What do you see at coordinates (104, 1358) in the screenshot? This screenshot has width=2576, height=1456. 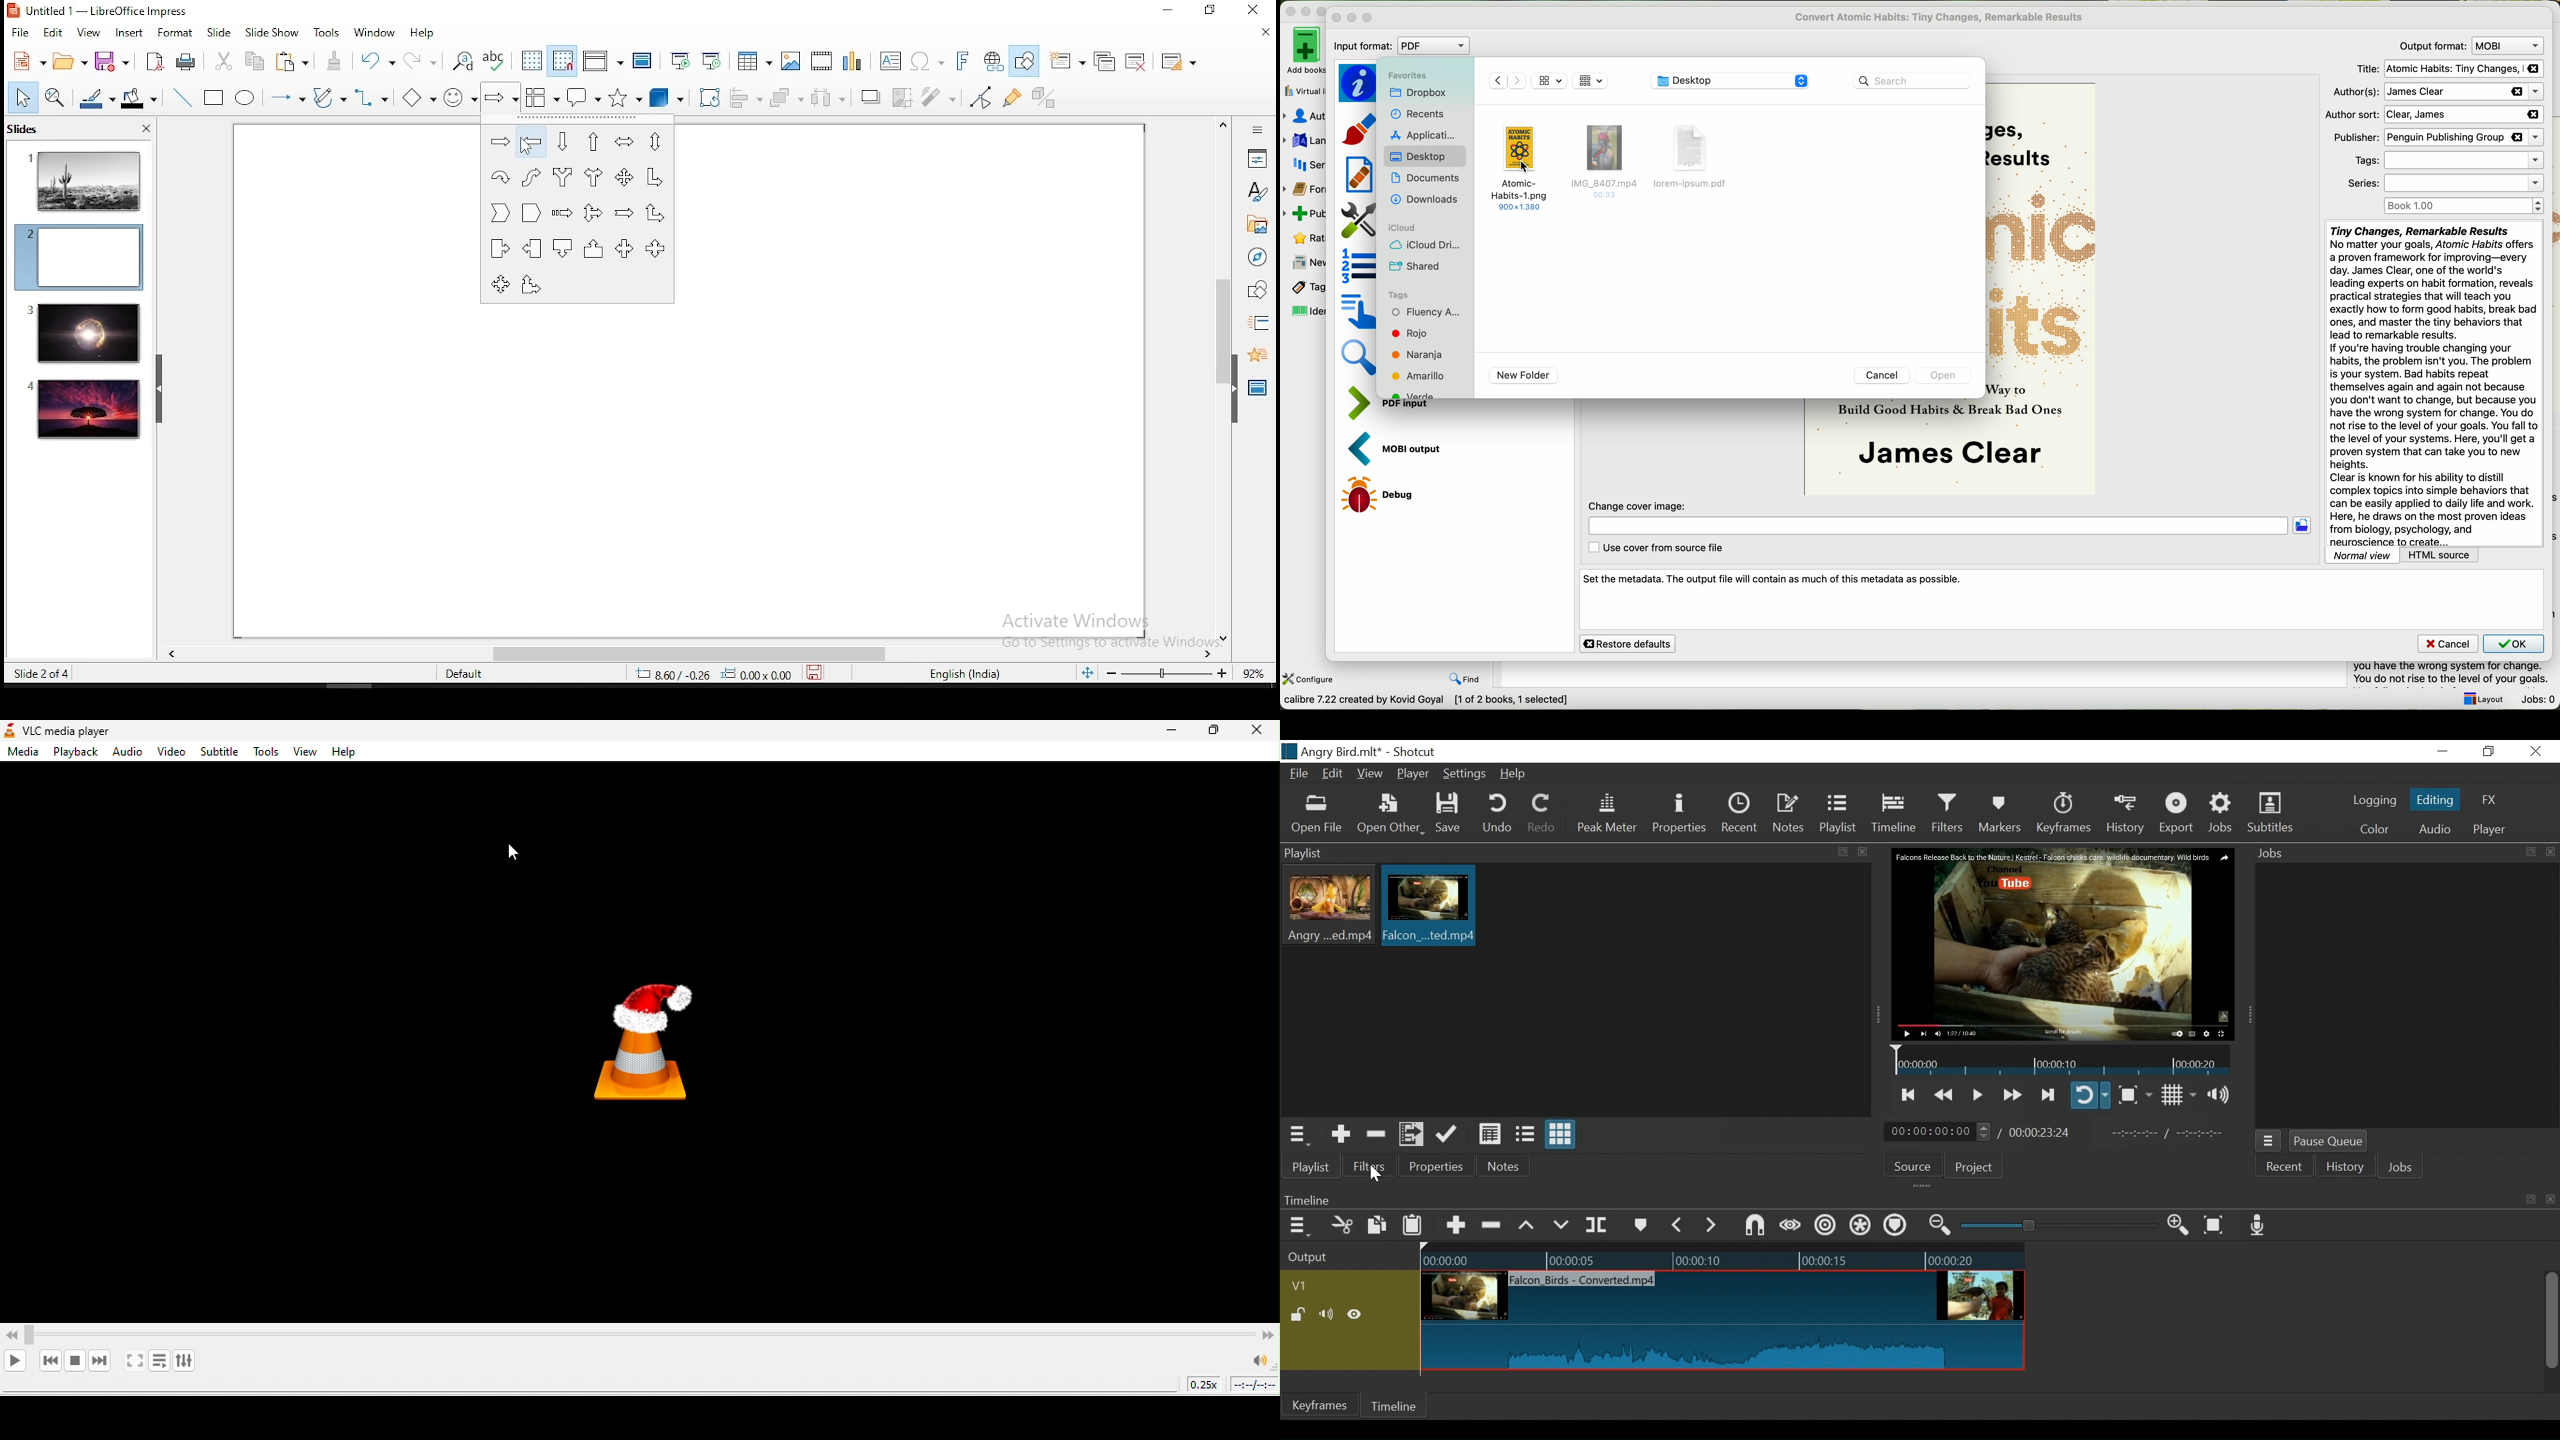 I see `next media` at bounding box center [104, 1358].